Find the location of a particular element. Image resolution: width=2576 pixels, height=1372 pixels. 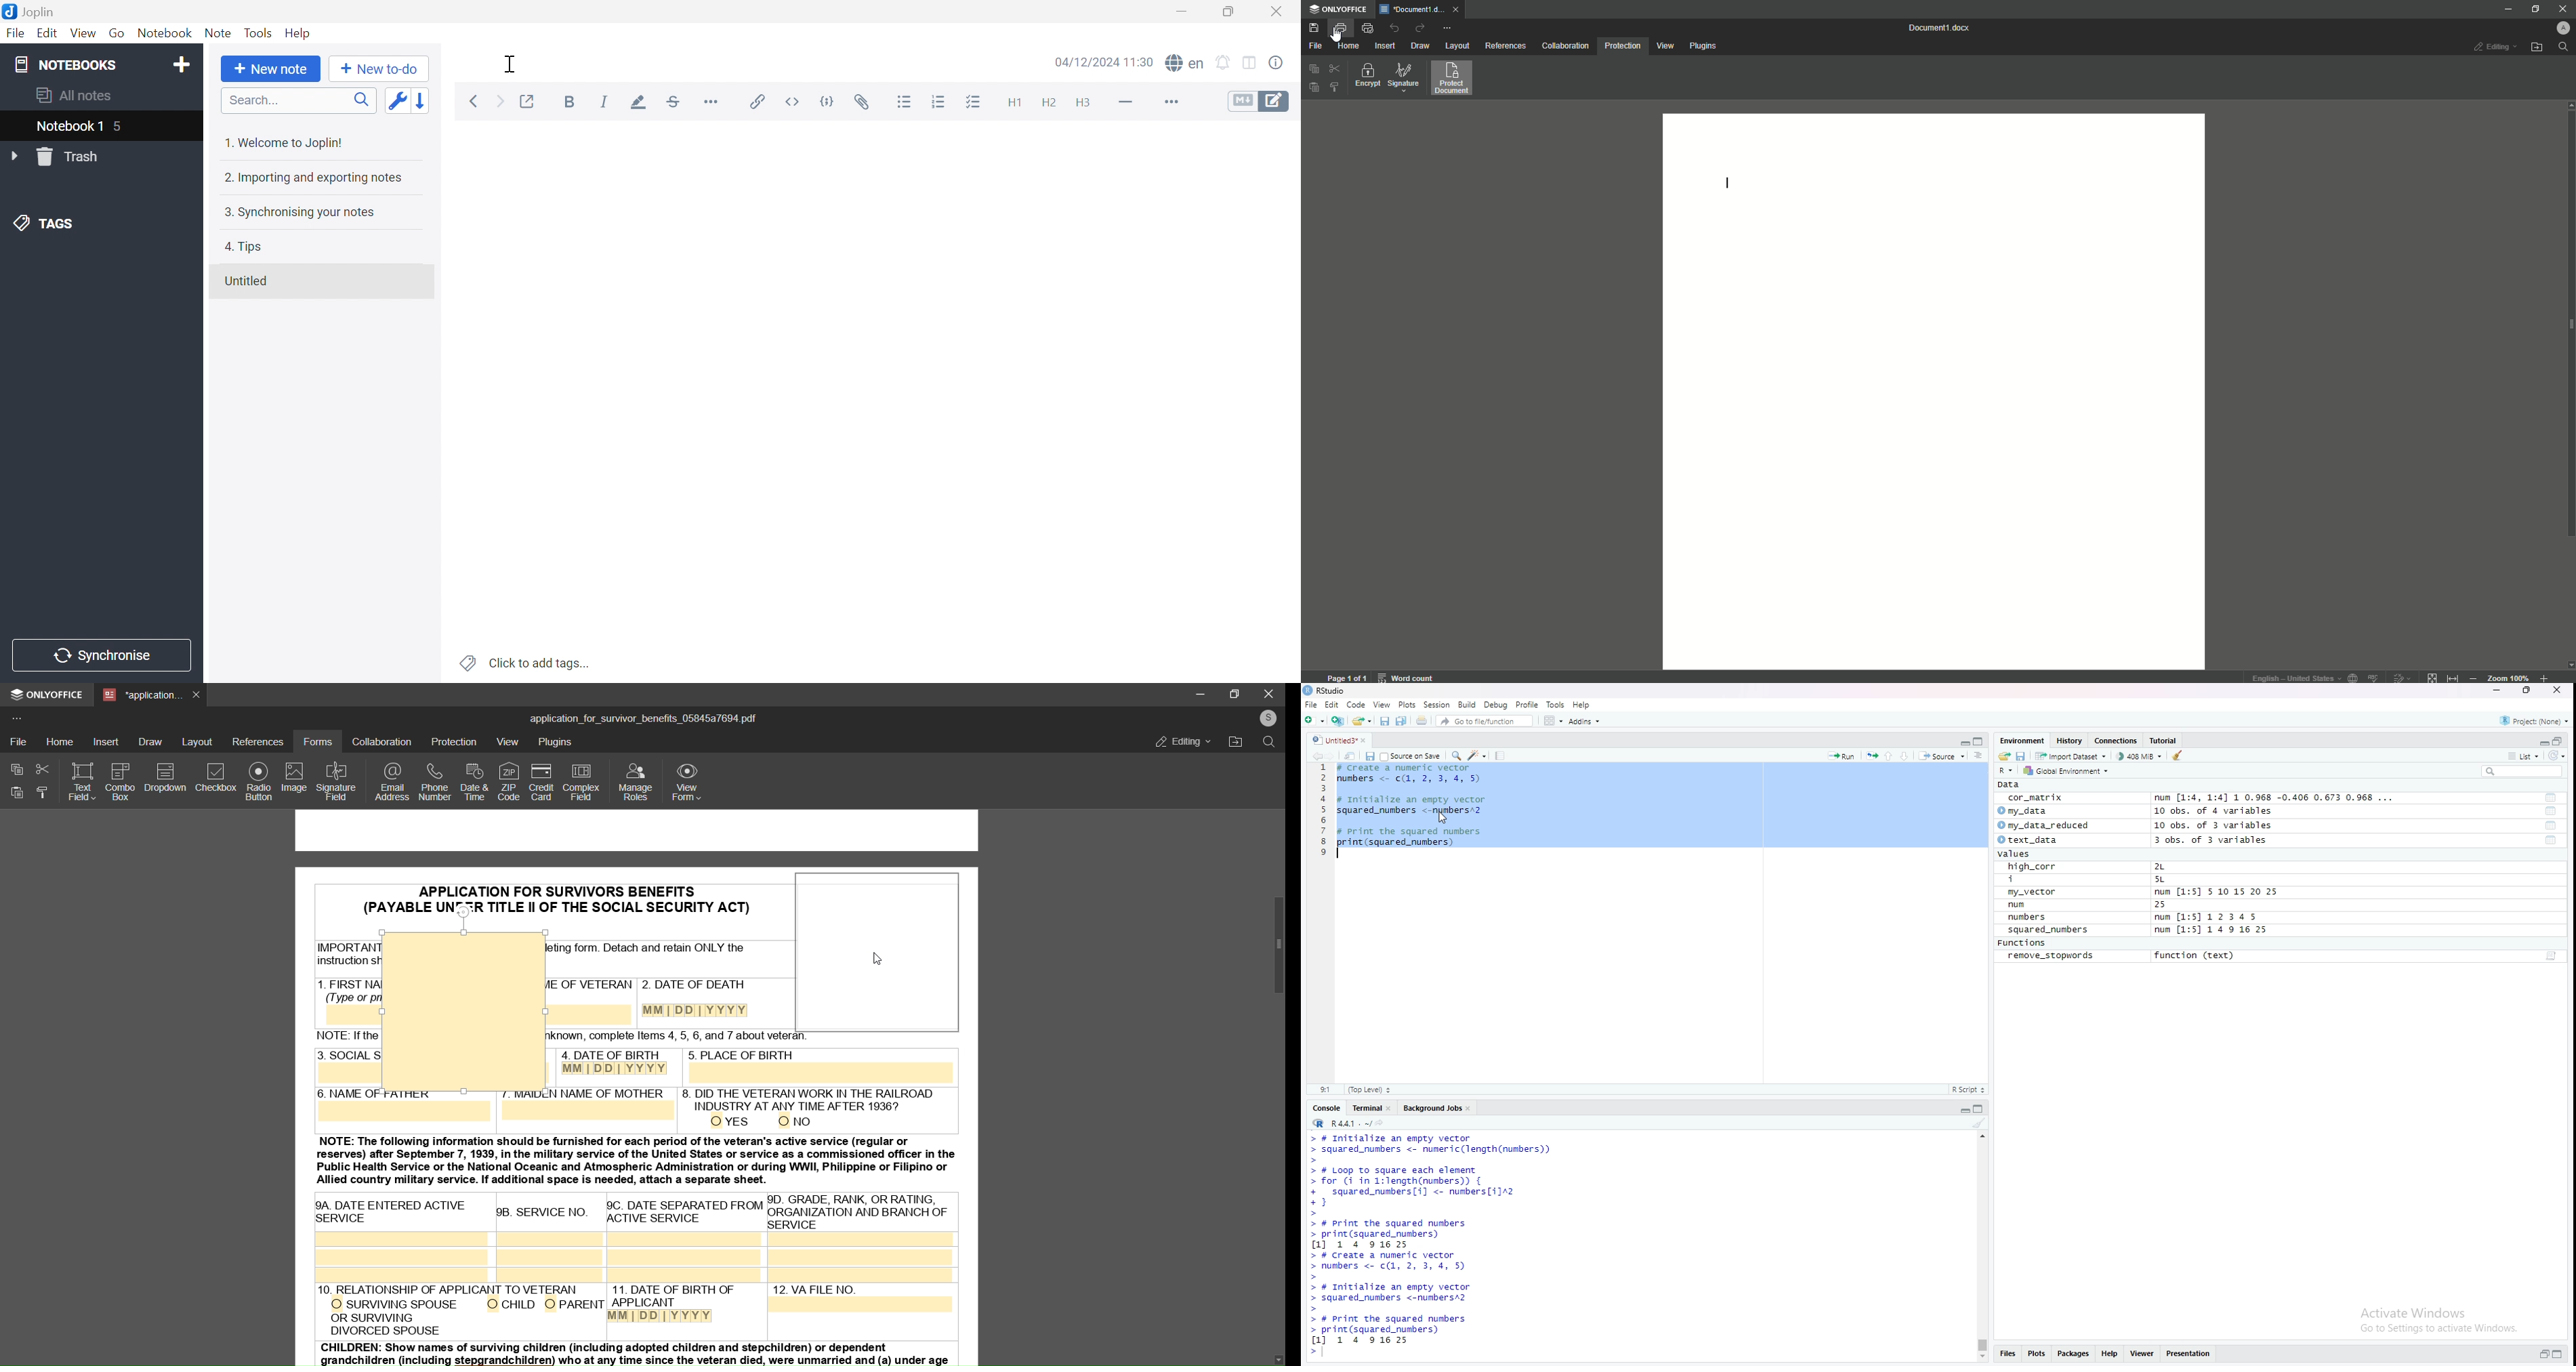

© my_data_reduced is located at coordinates (2042, 826).